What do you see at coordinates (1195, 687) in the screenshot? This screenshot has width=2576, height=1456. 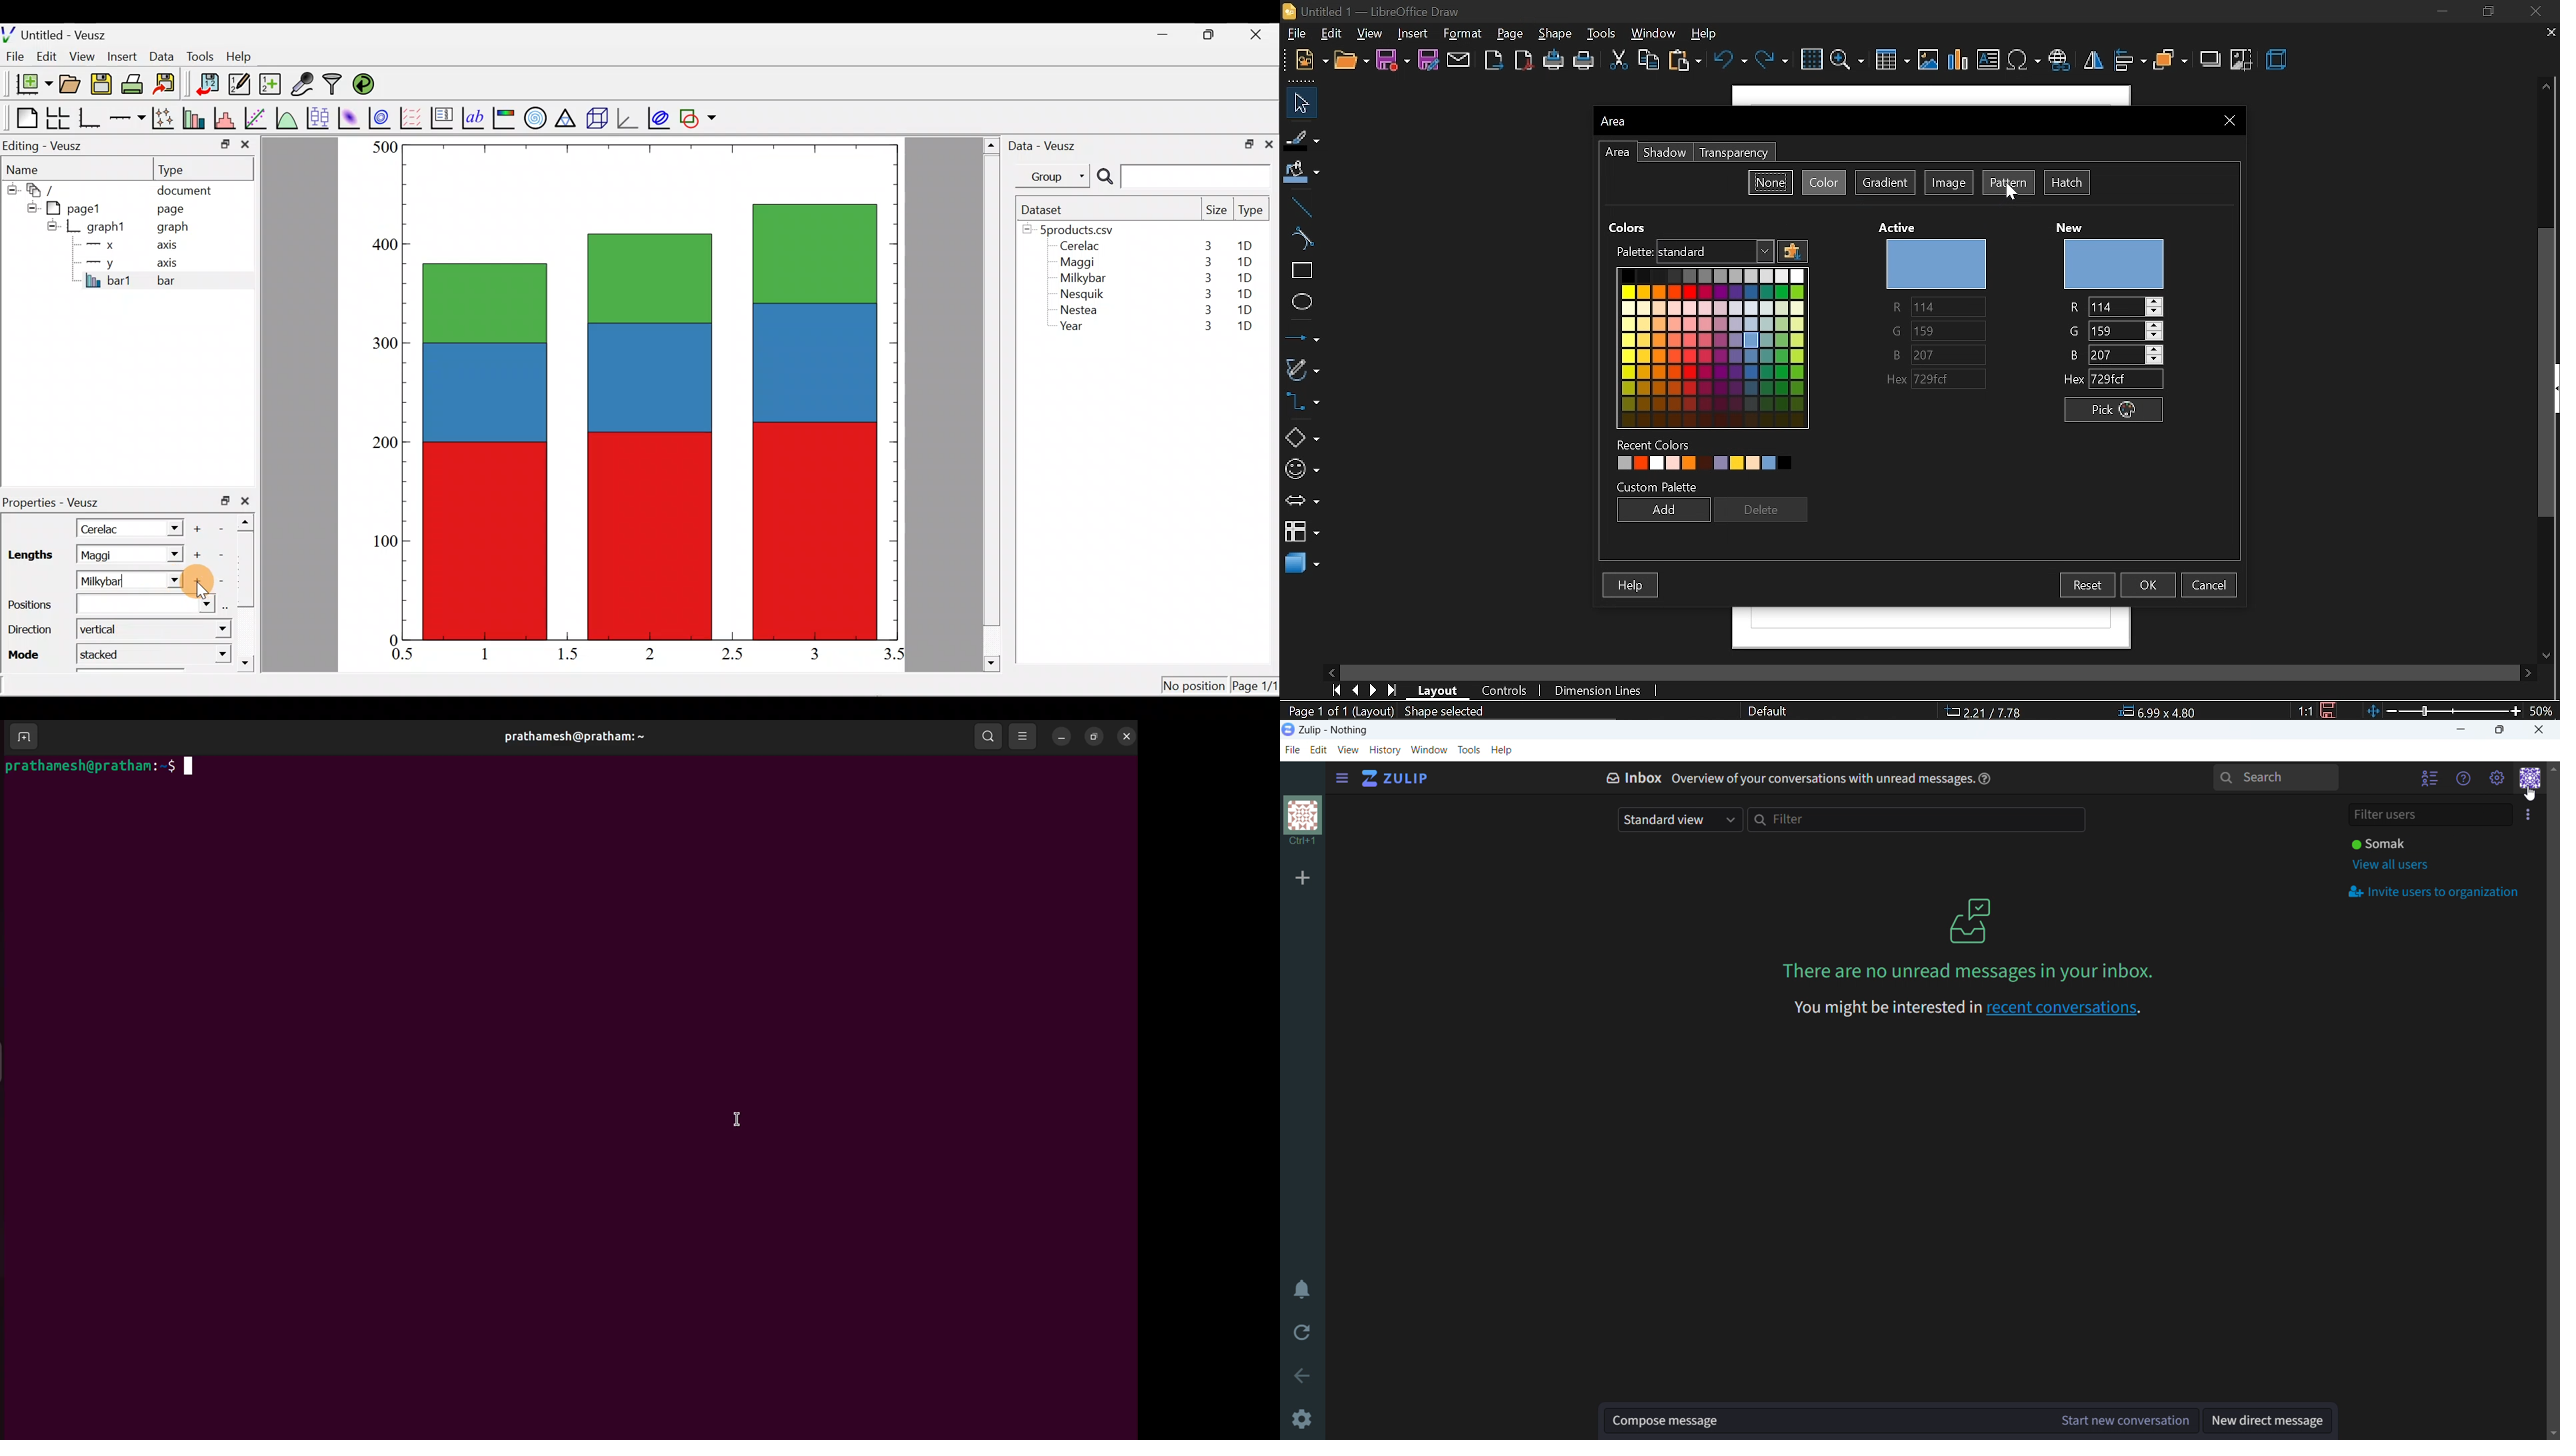 I see `No position` at bounding box center [1195, 687].